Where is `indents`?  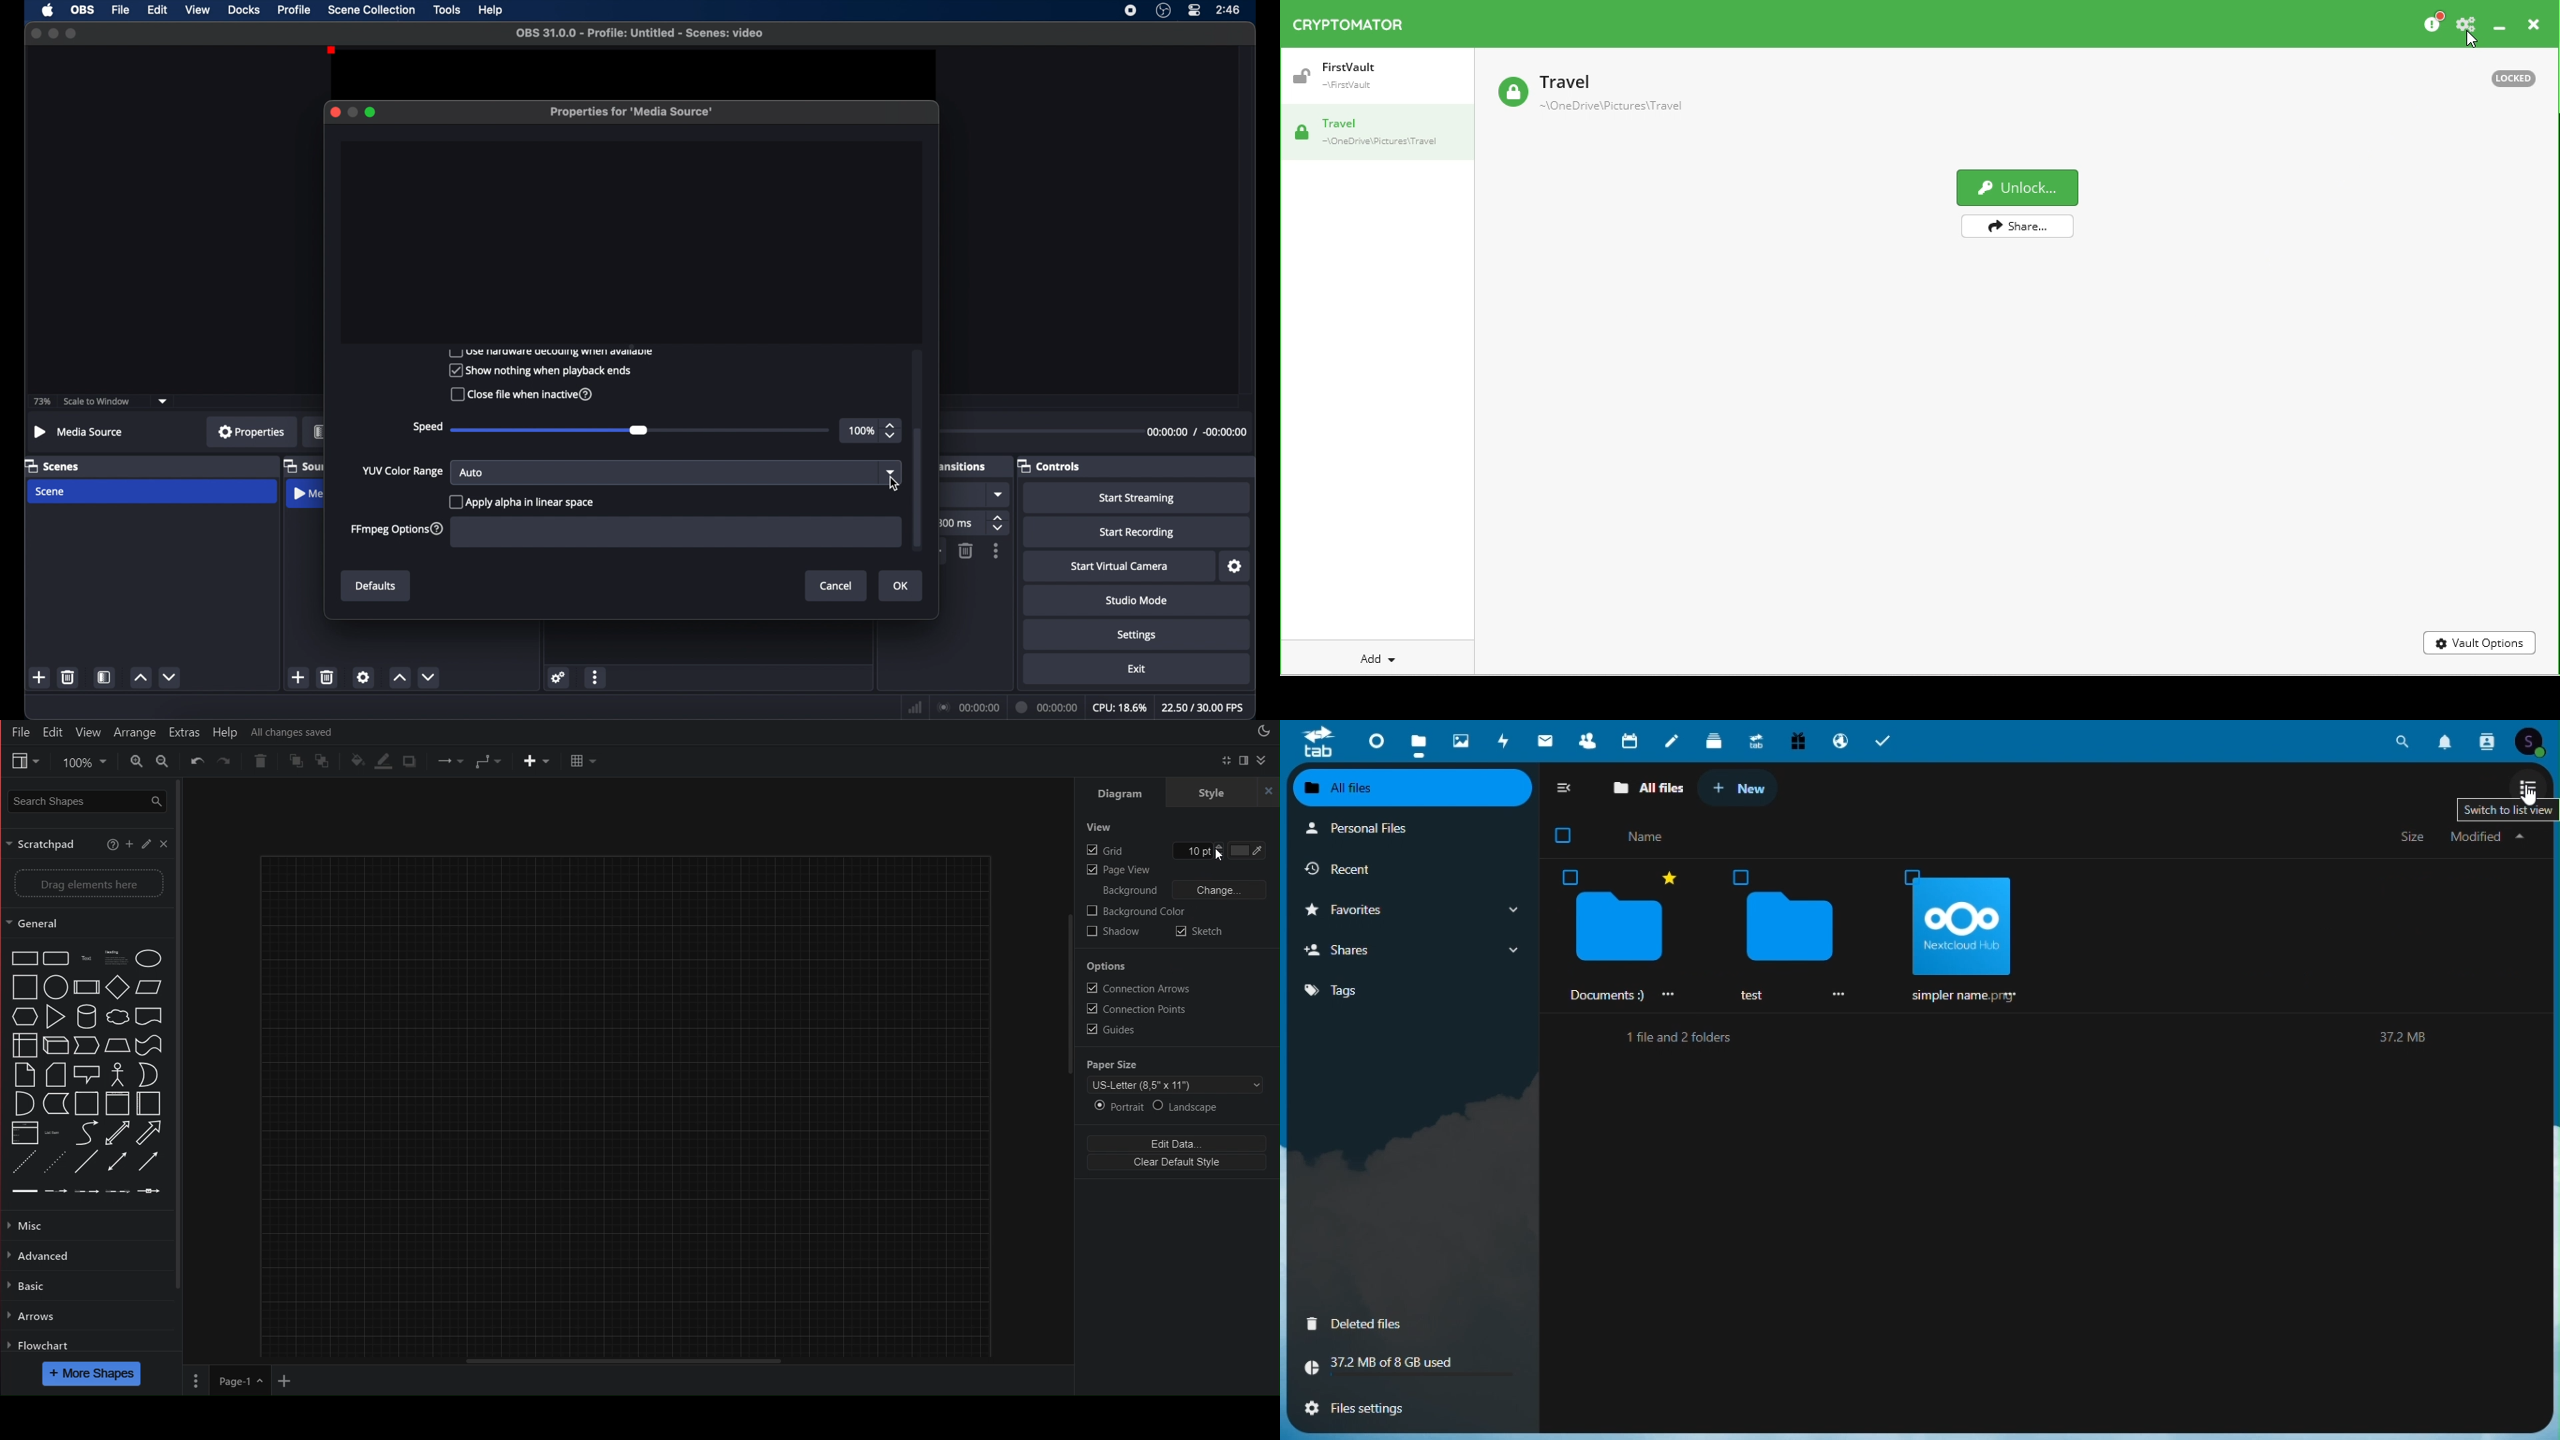 indents is located at coordinates (79, 1191).